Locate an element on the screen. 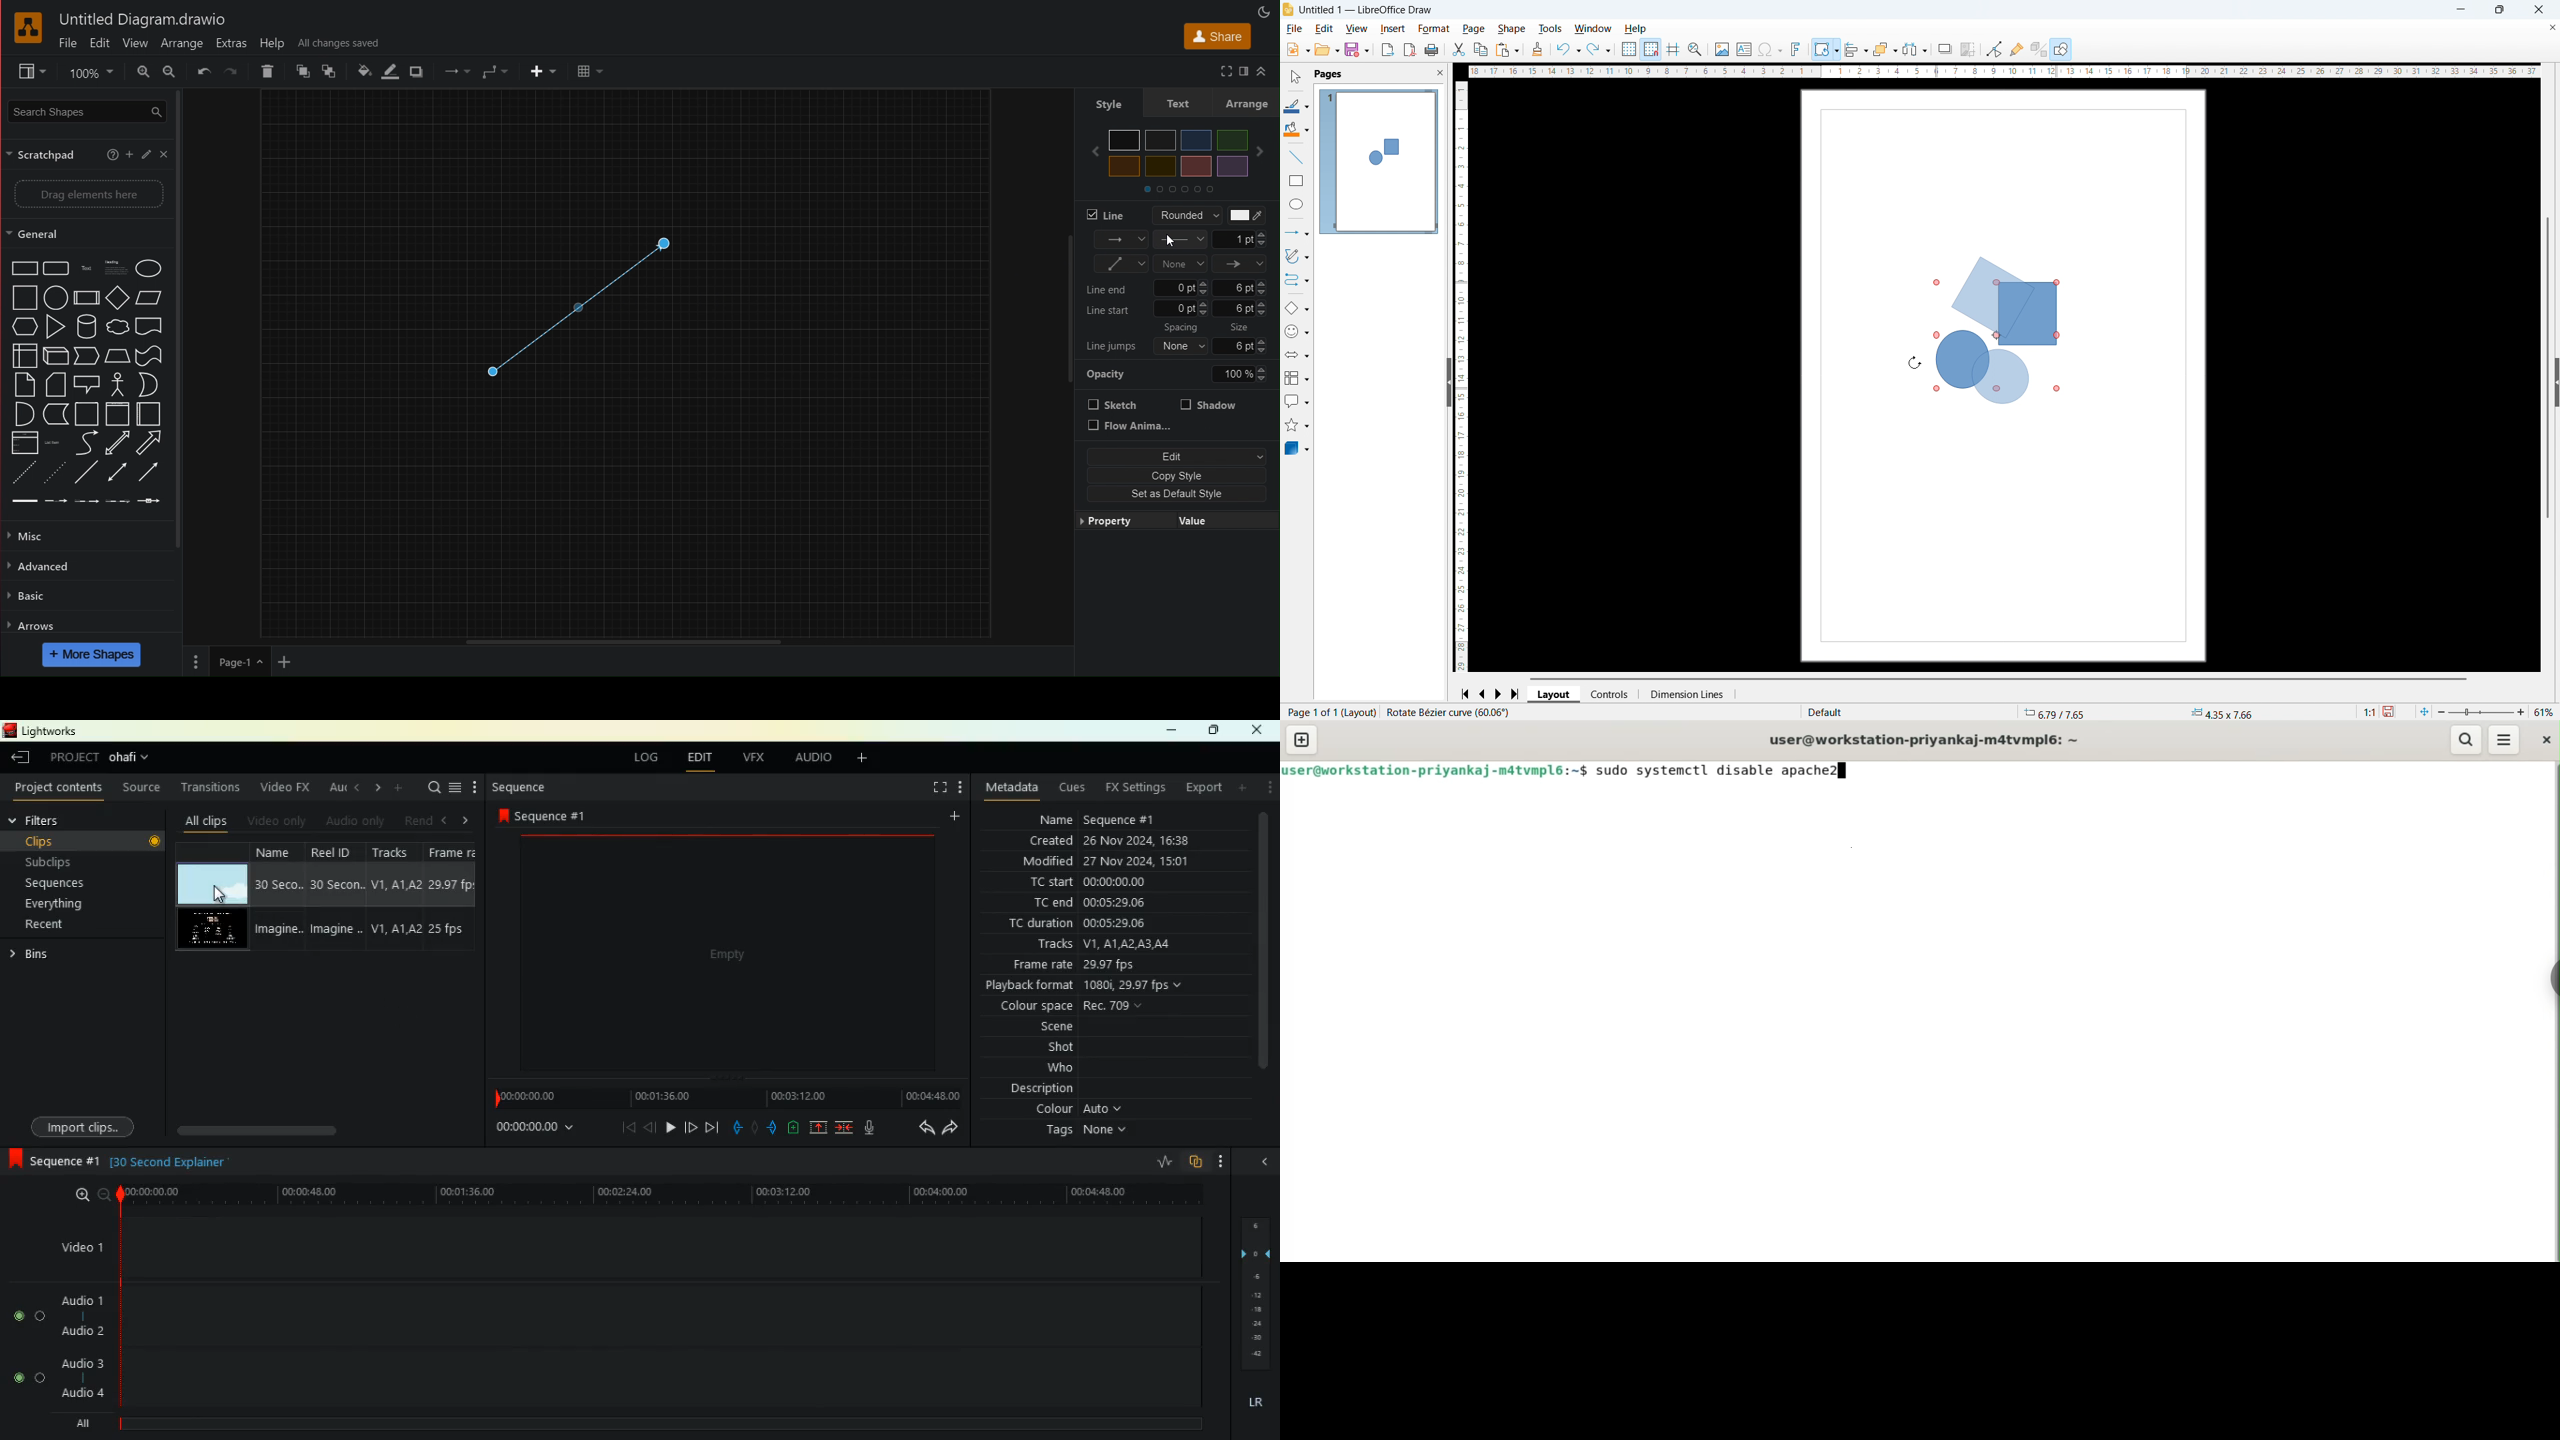  Send to front is located at coordinates (302, 71).